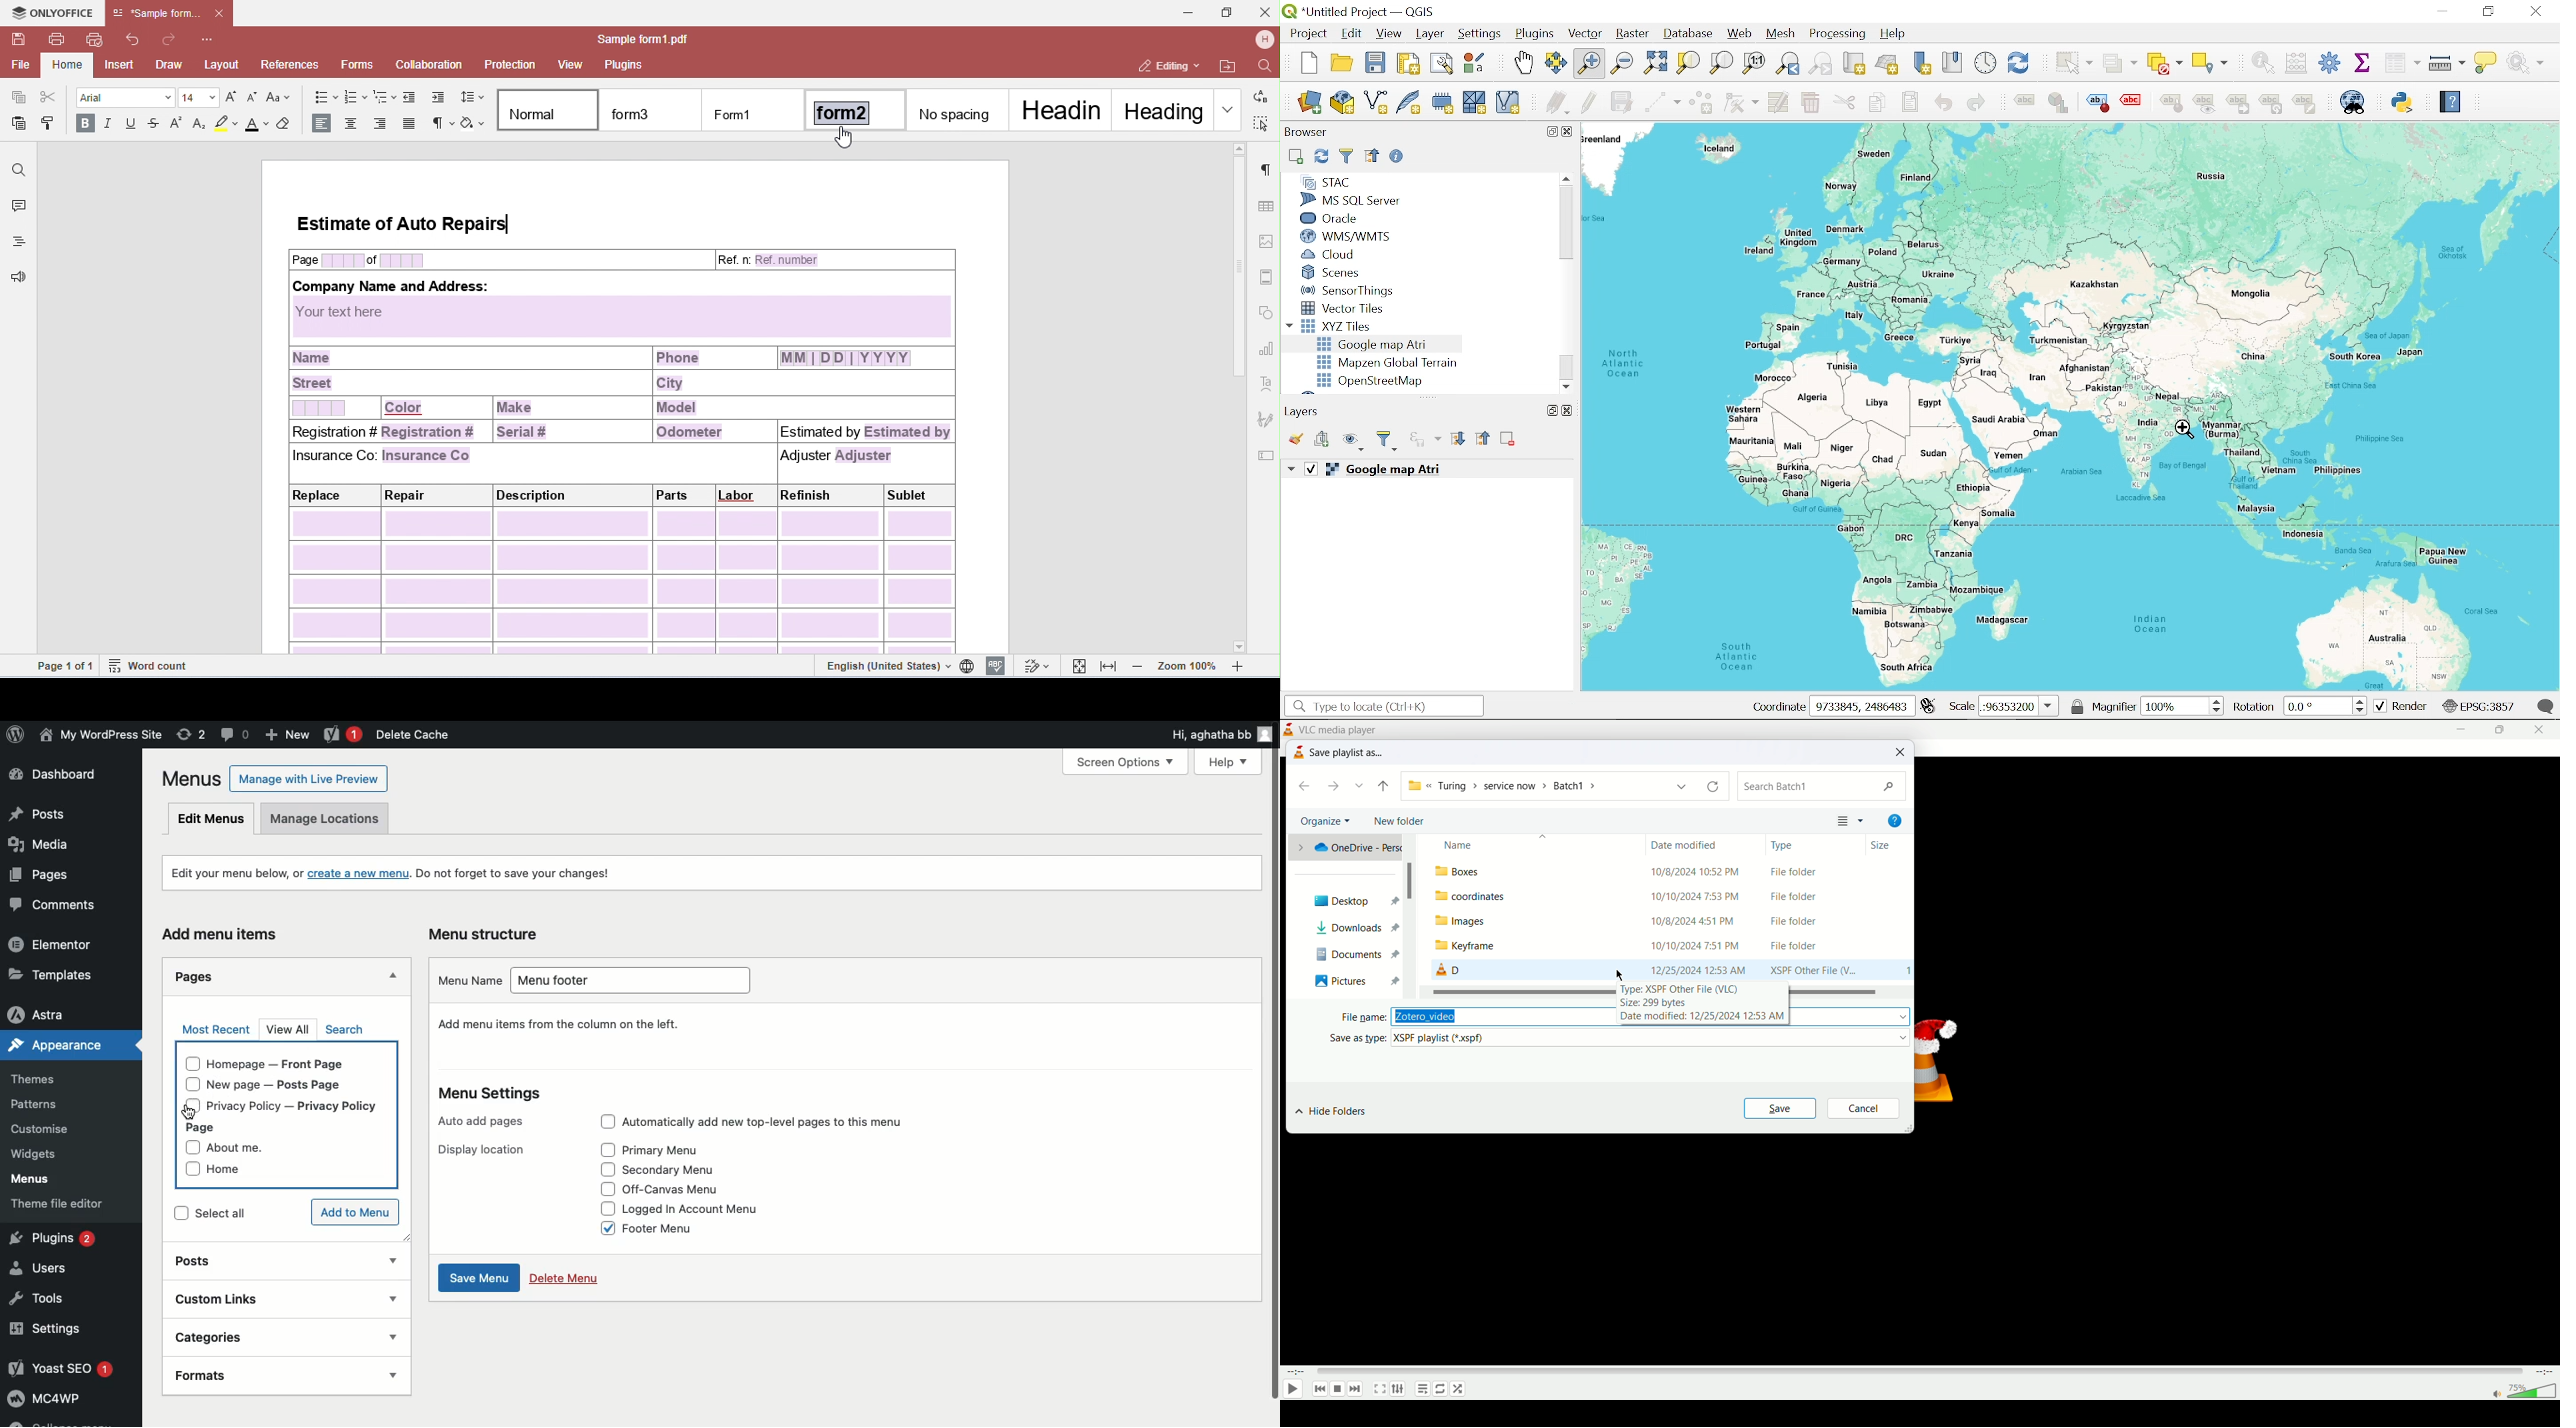 This screenshot has height=1428, width=2576. What do you see at coordinates (1409, 104) in the screenshot?
I see `New spatial lite layer` at bounding box center [1409, 104].